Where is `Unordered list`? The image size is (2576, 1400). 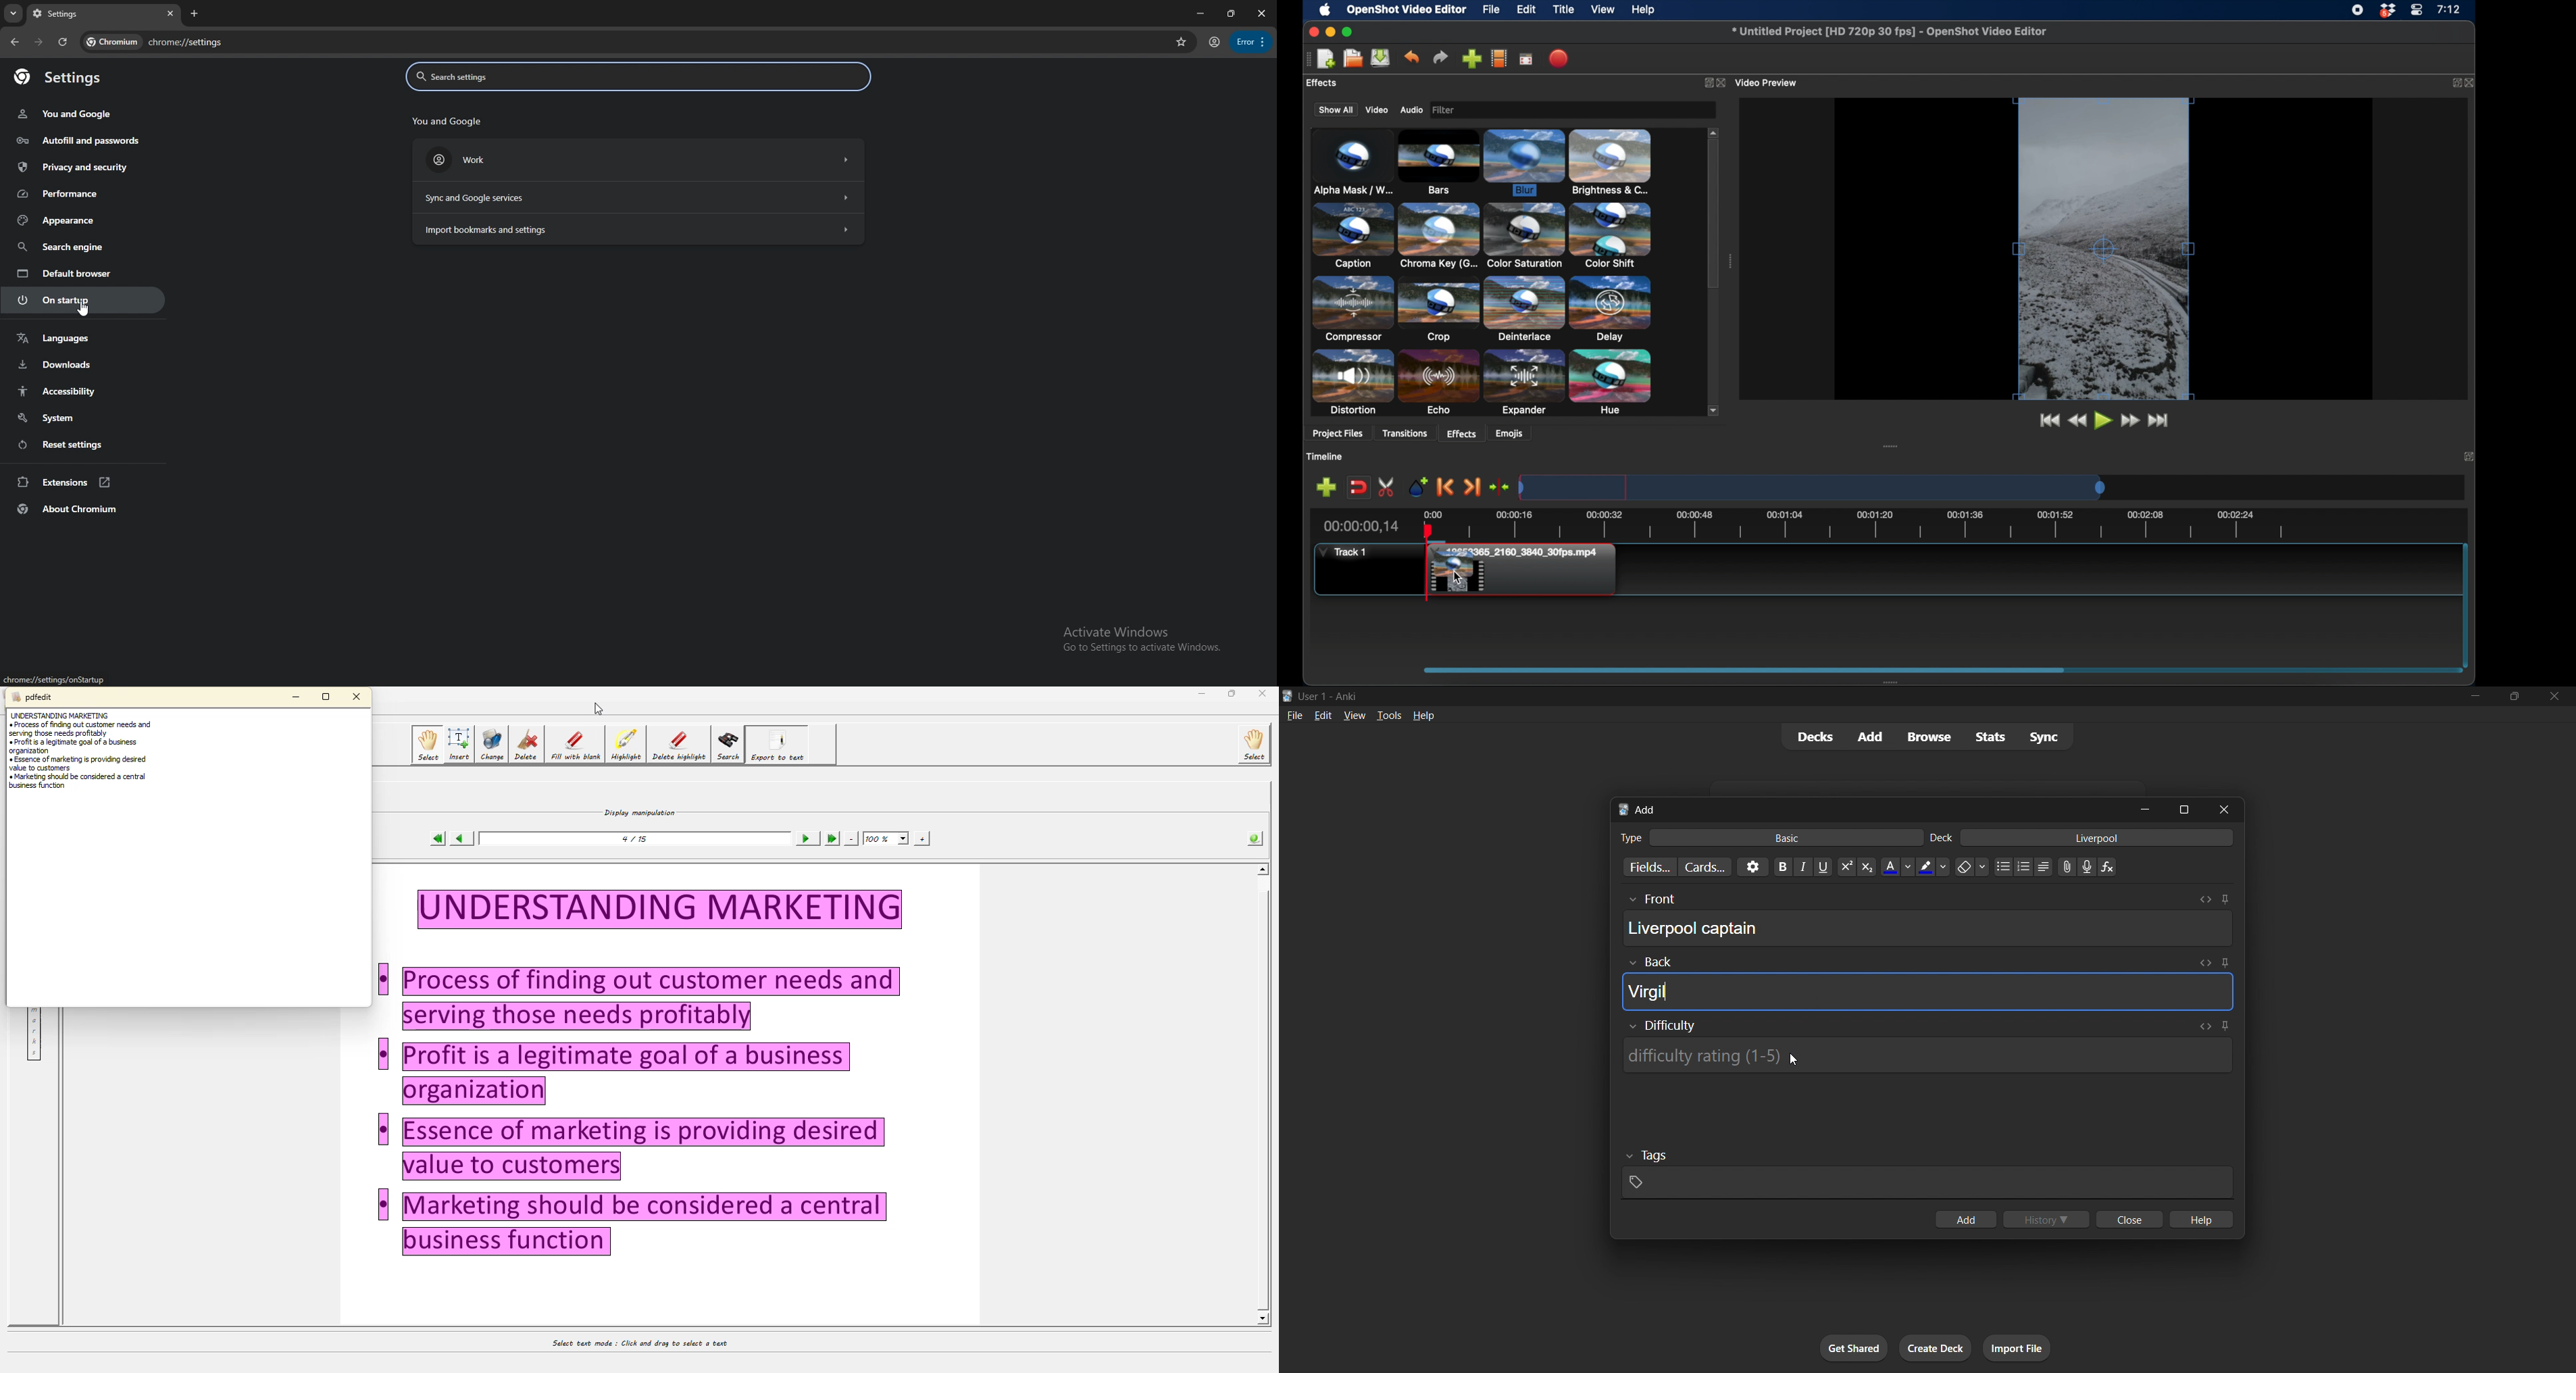 Unordered list is located at coordinates (2004, 866).